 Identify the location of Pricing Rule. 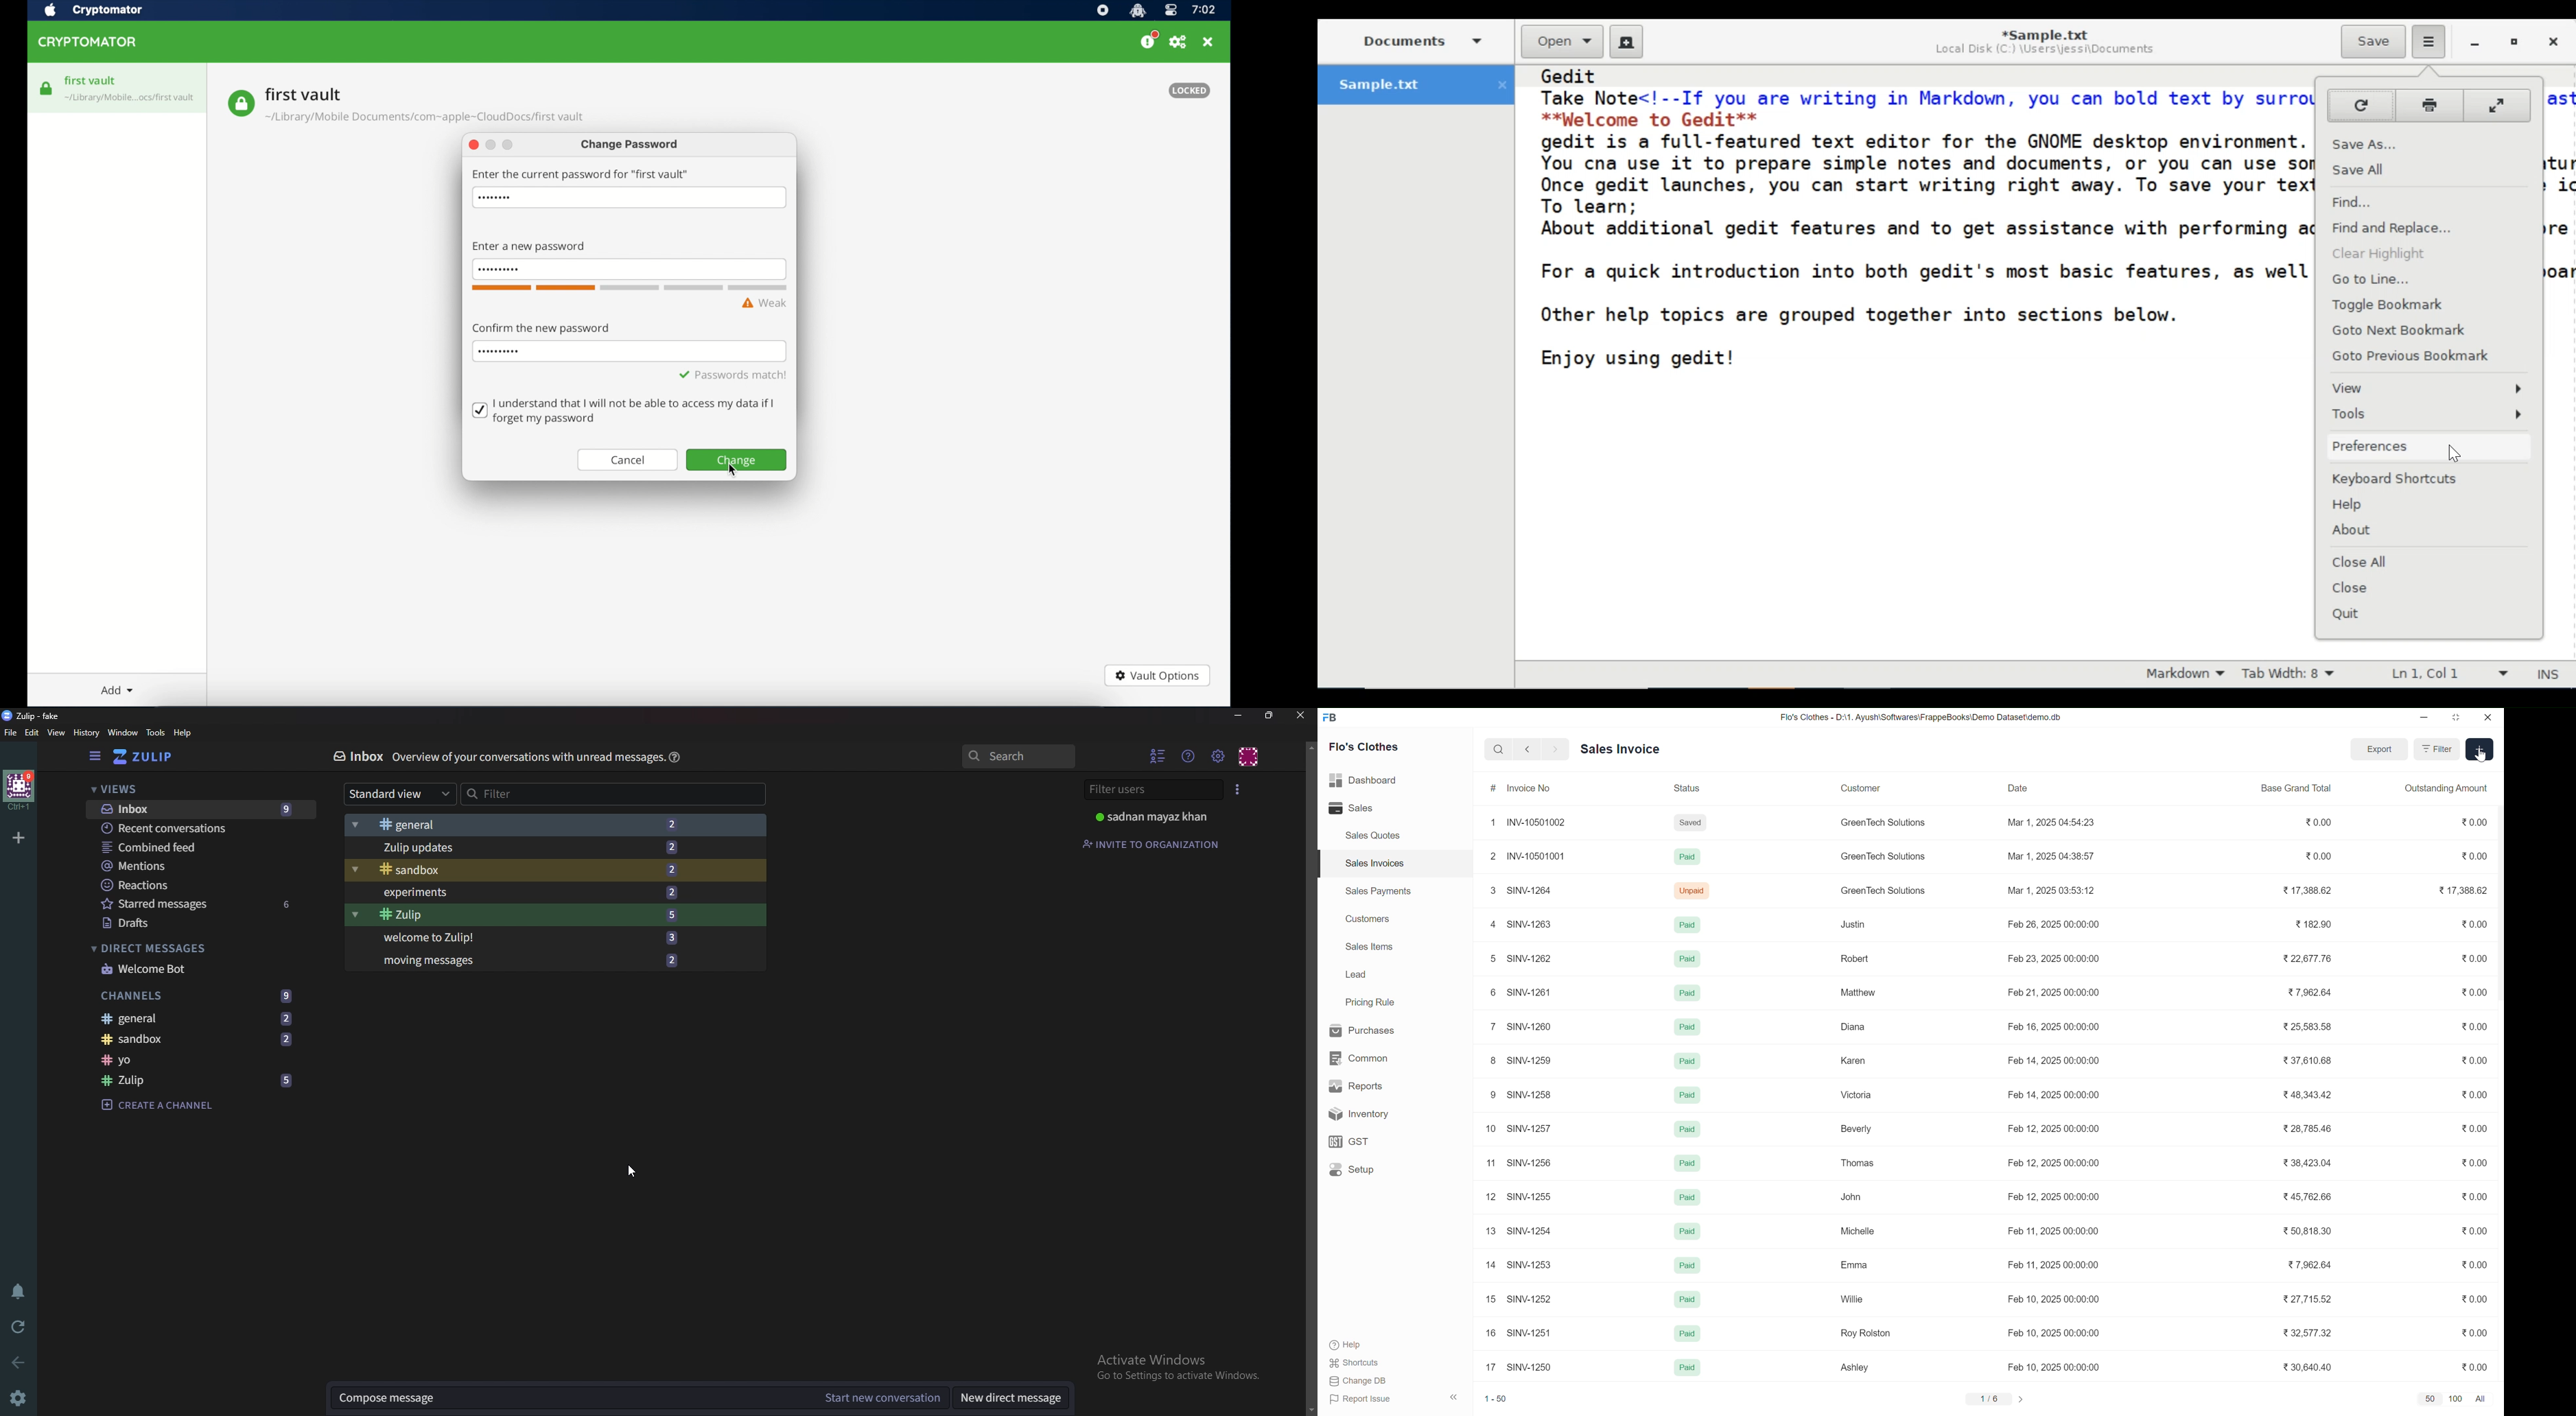
(1371, 1002).